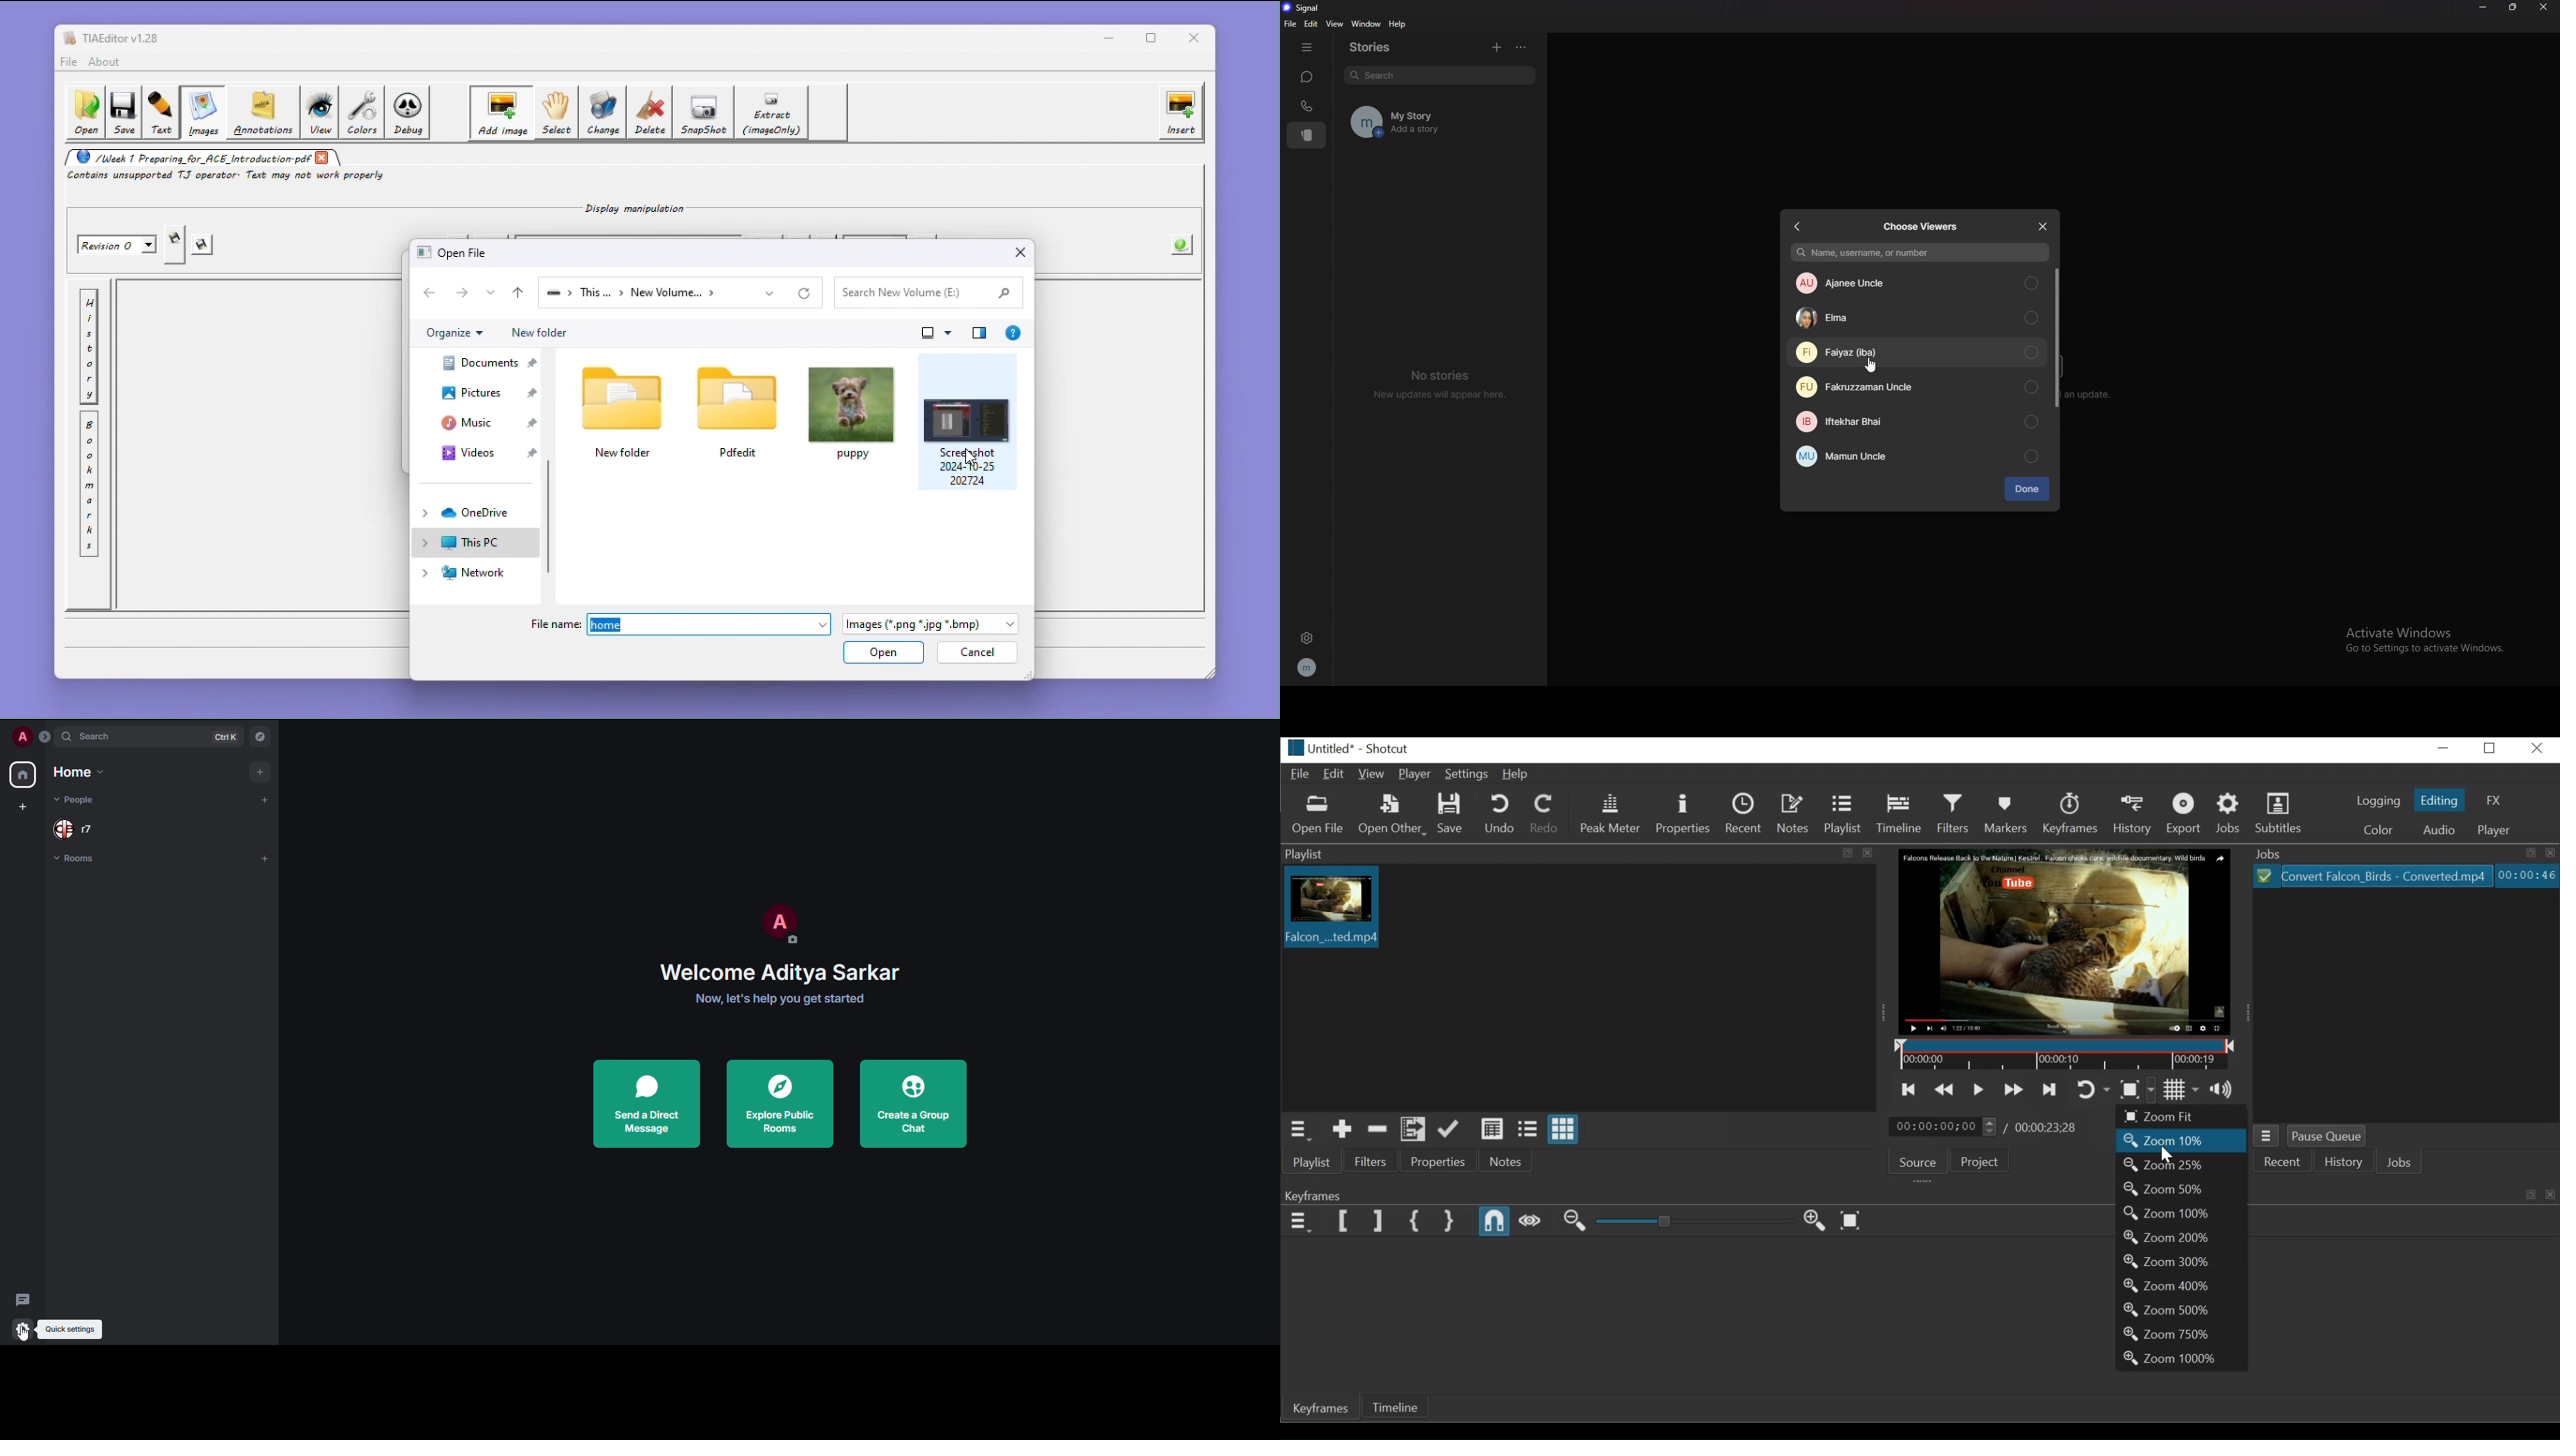 The height and width of the screenshot is (1456, 2576). What do you see at coordinates (2493, 830) in the screenshot?
I see `player` at bounding box center [2493, 830].